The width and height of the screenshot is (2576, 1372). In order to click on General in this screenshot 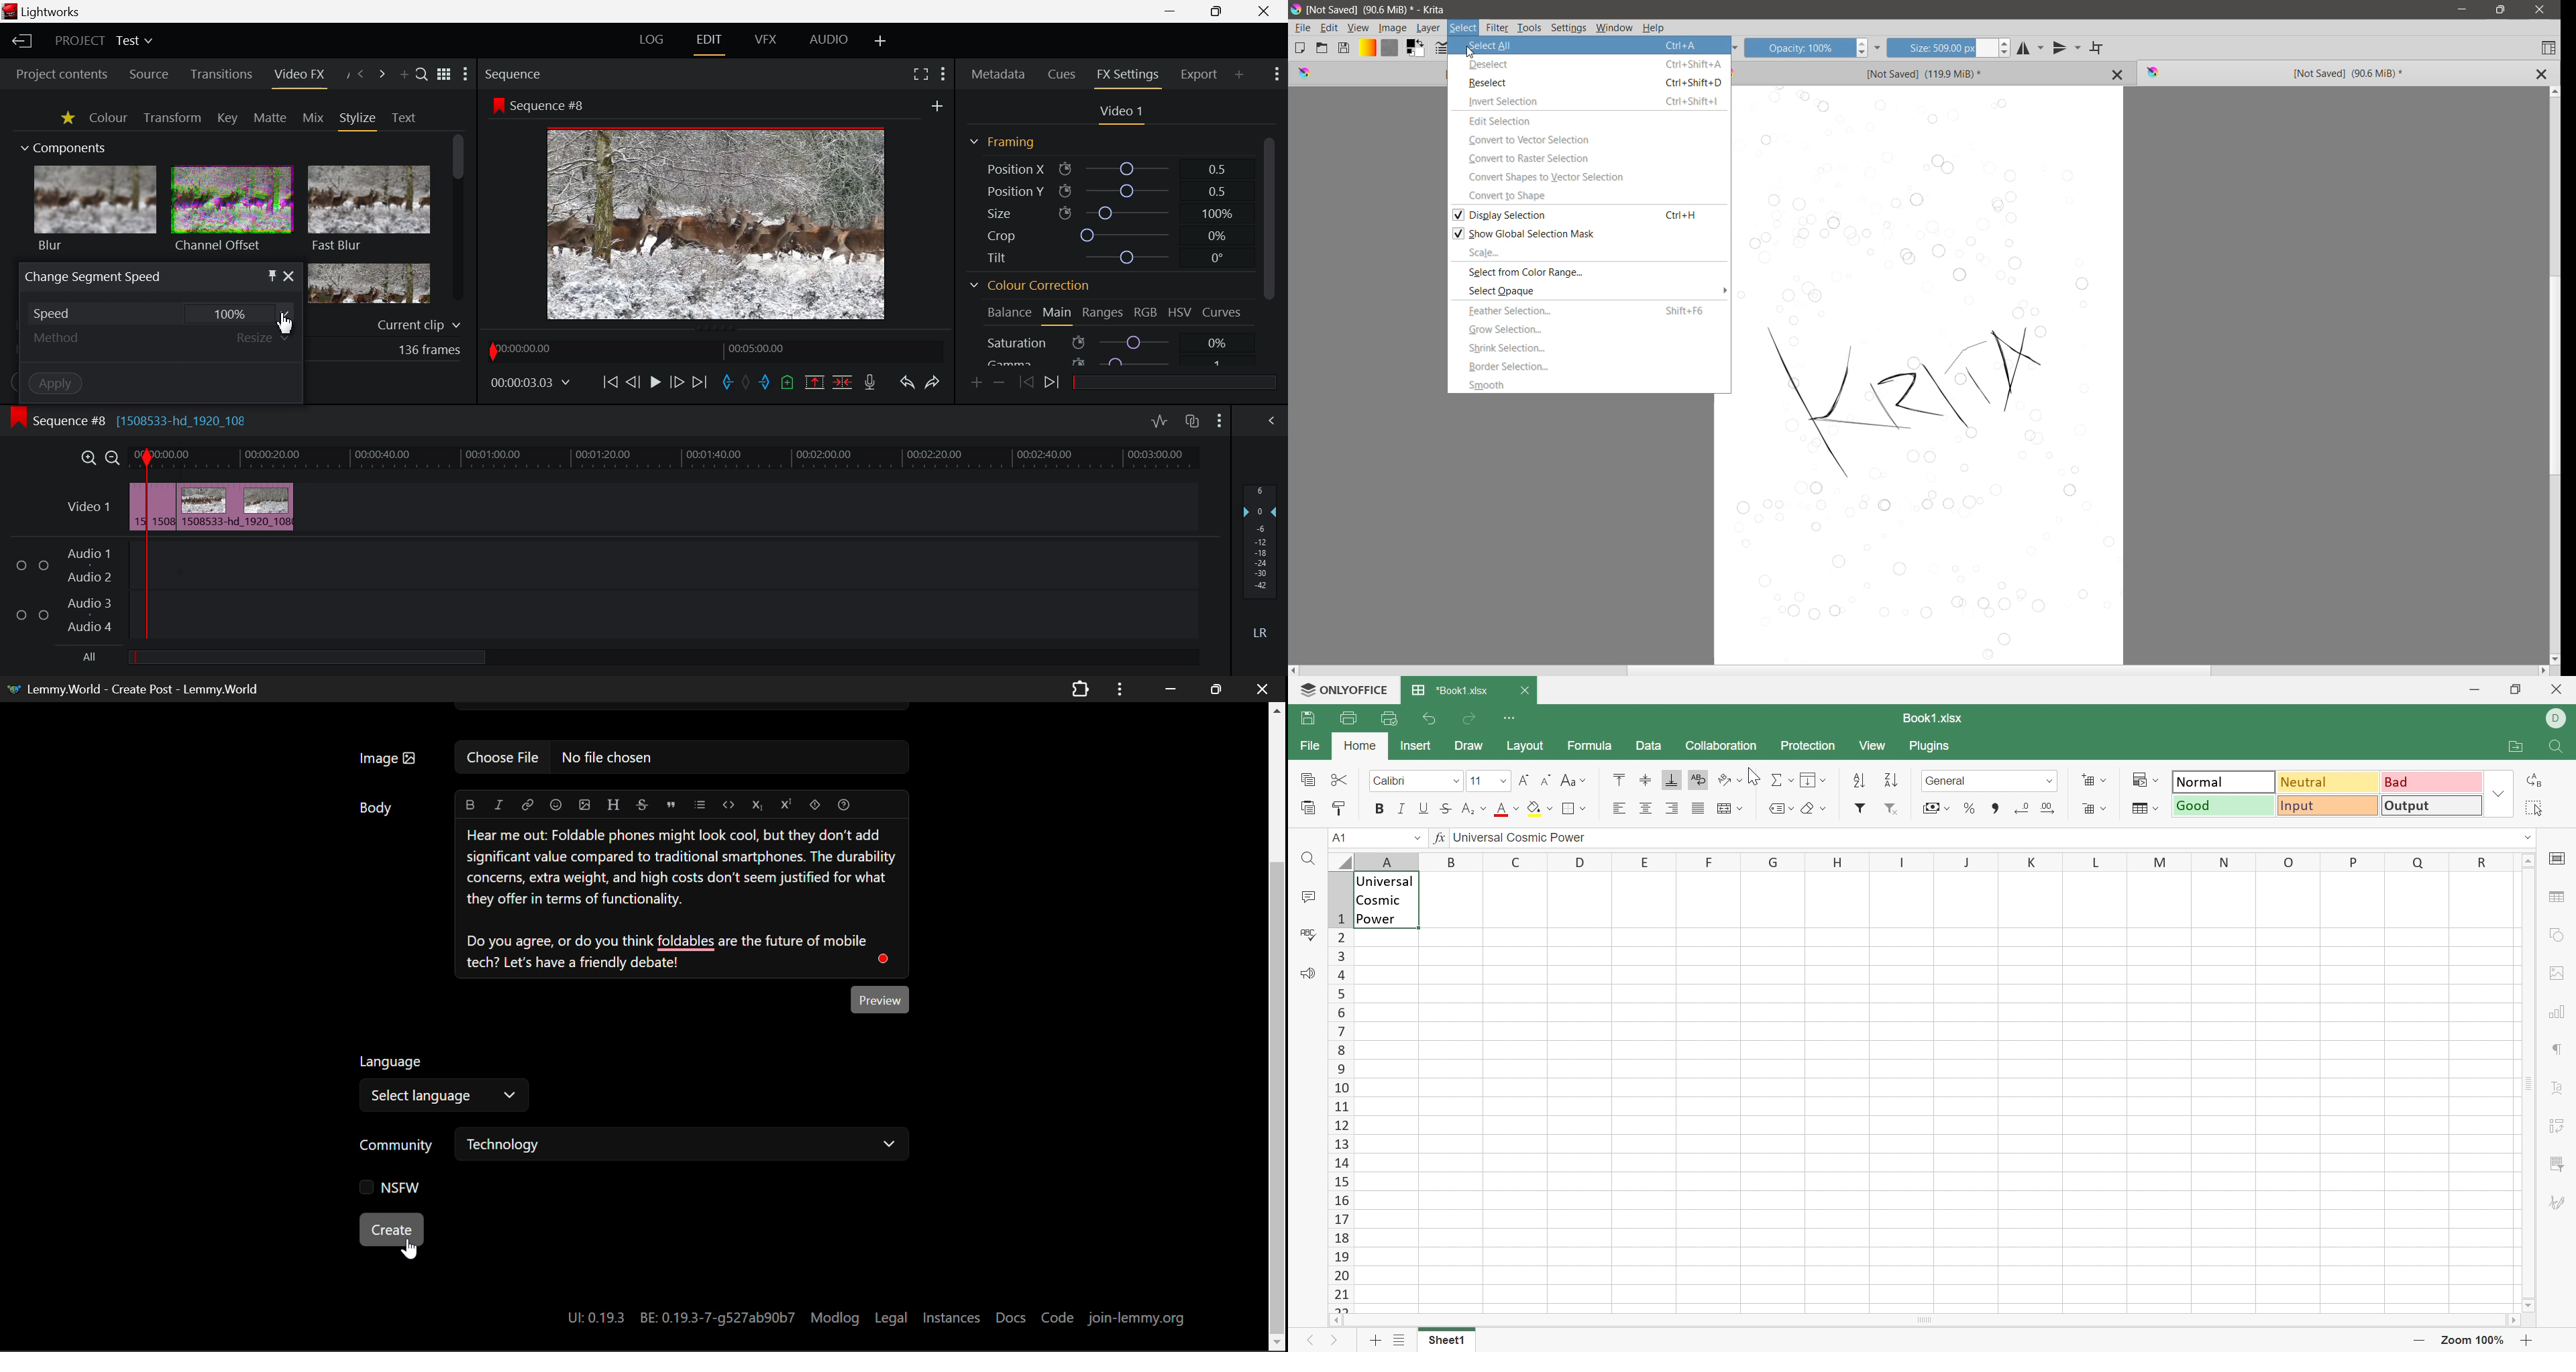, I will do `click(1949, 781)`.